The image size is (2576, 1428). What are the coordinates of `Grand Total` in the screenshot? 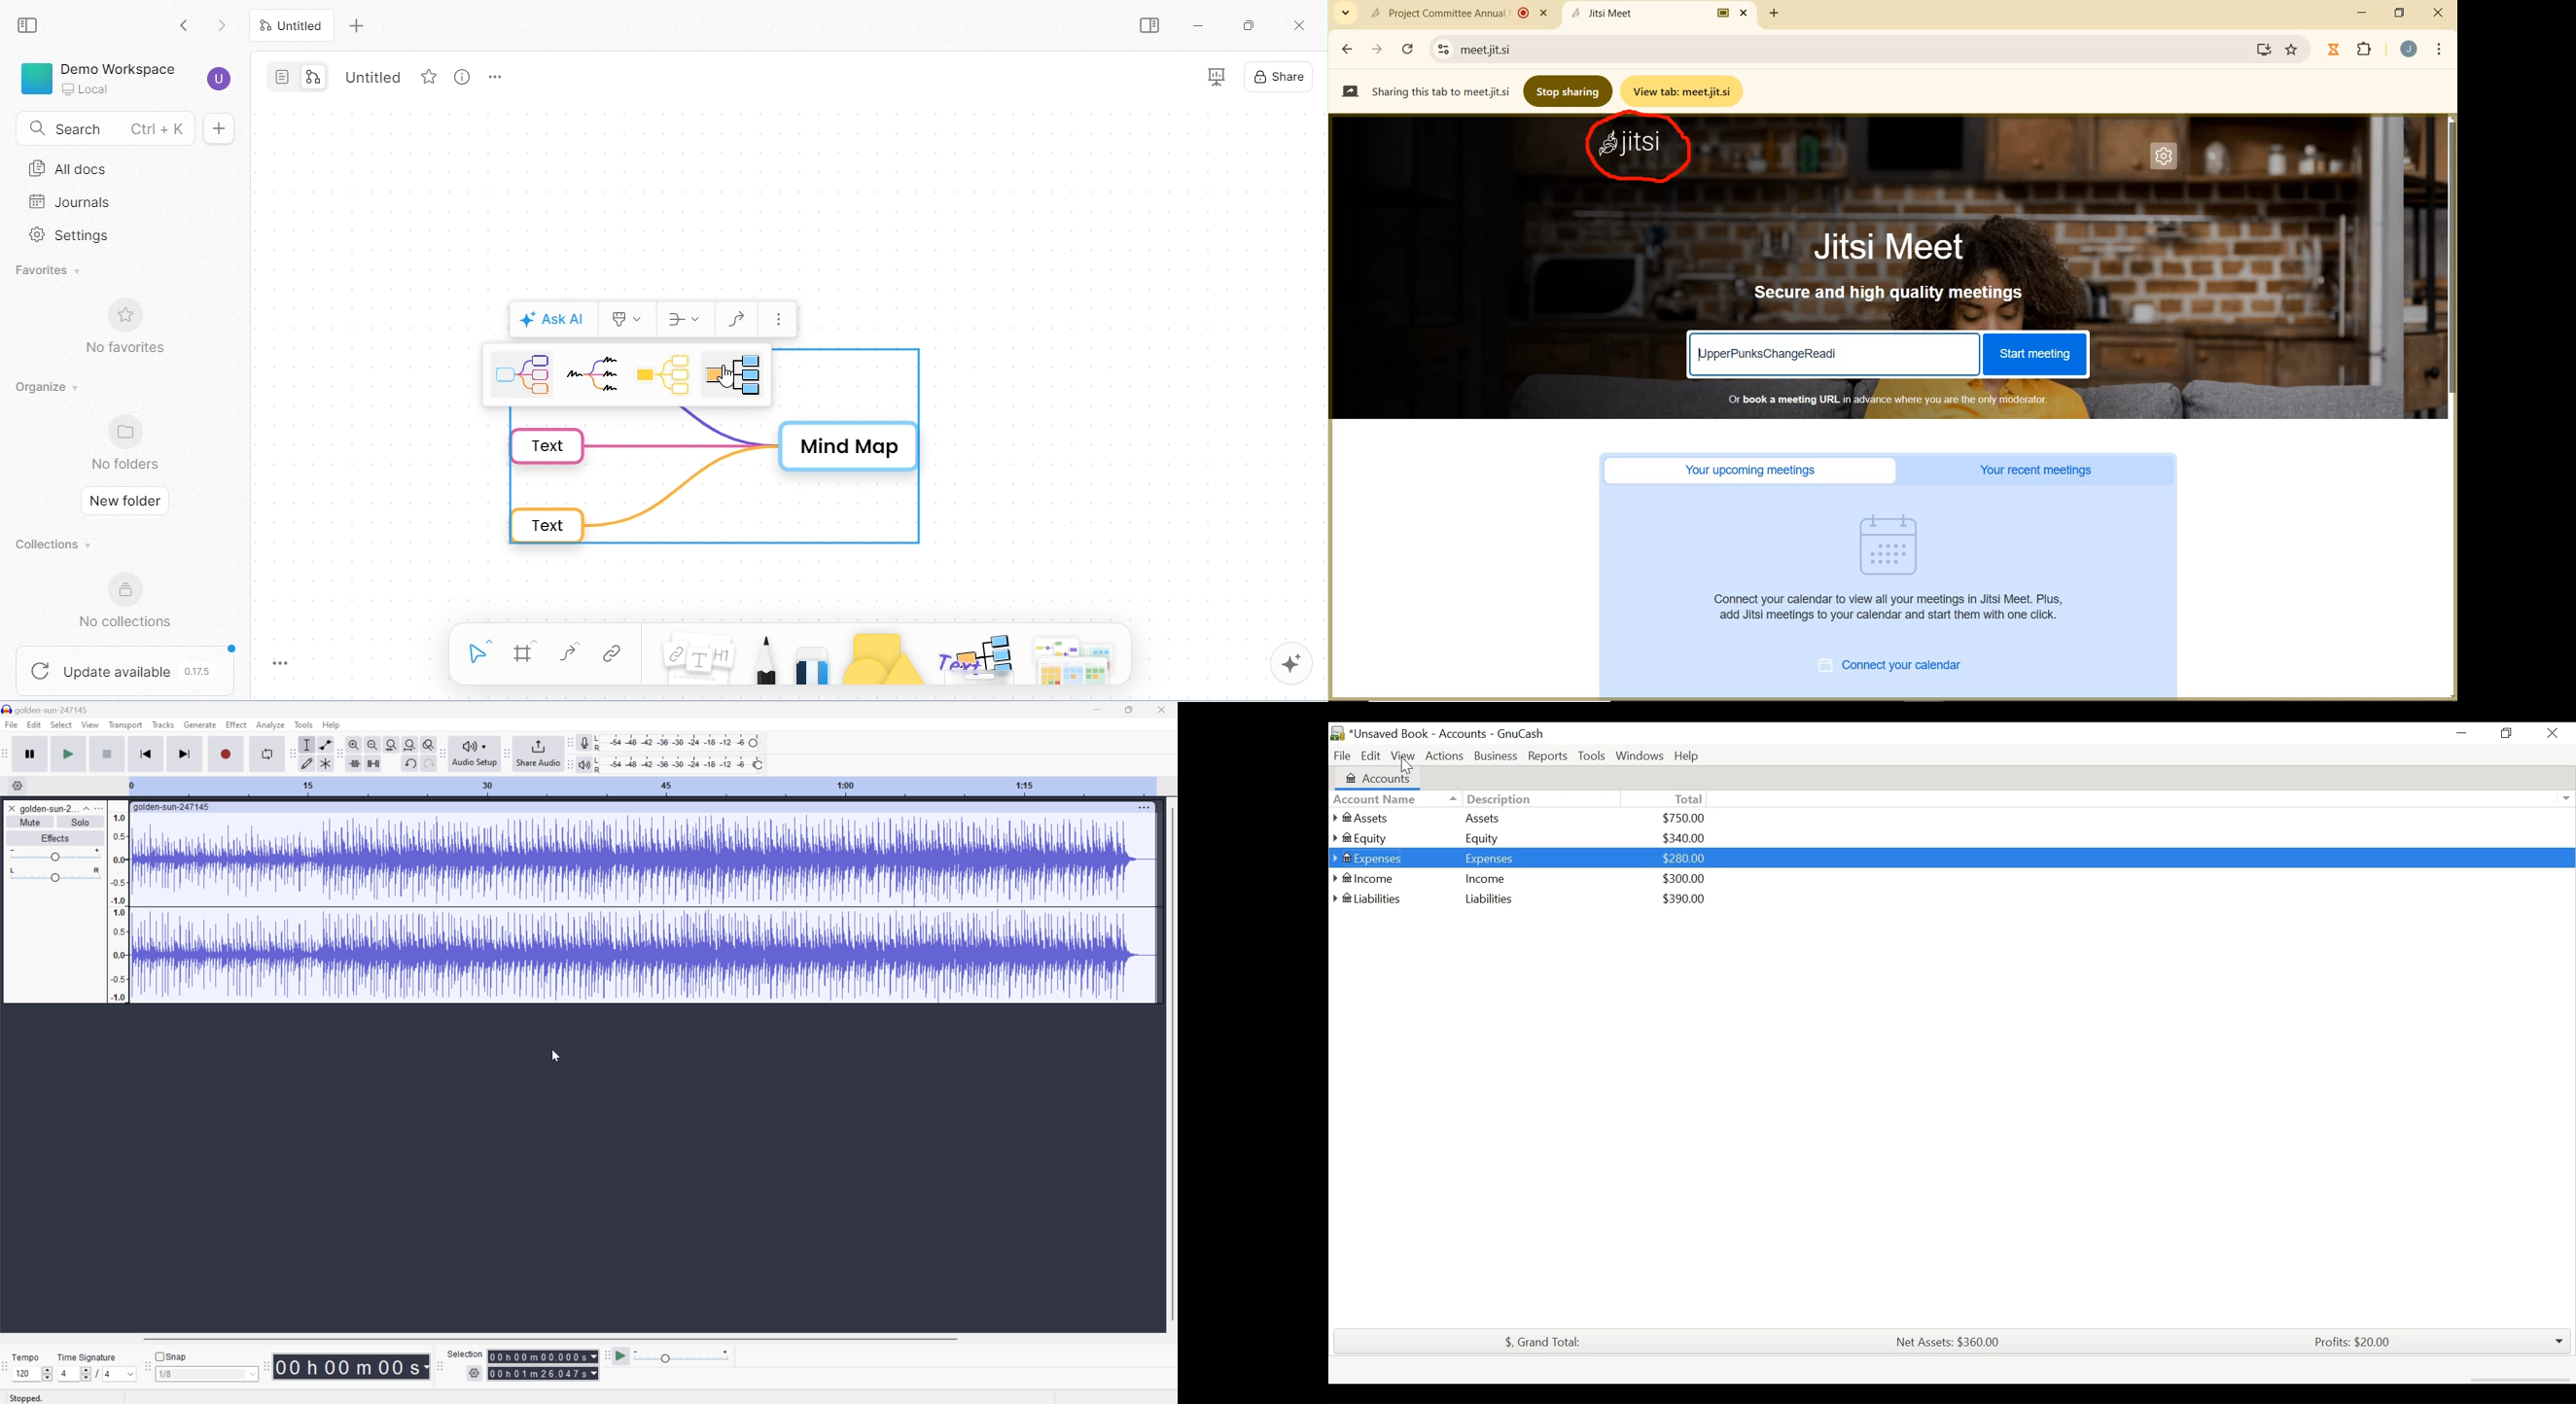 It's located at (1539, 1342).